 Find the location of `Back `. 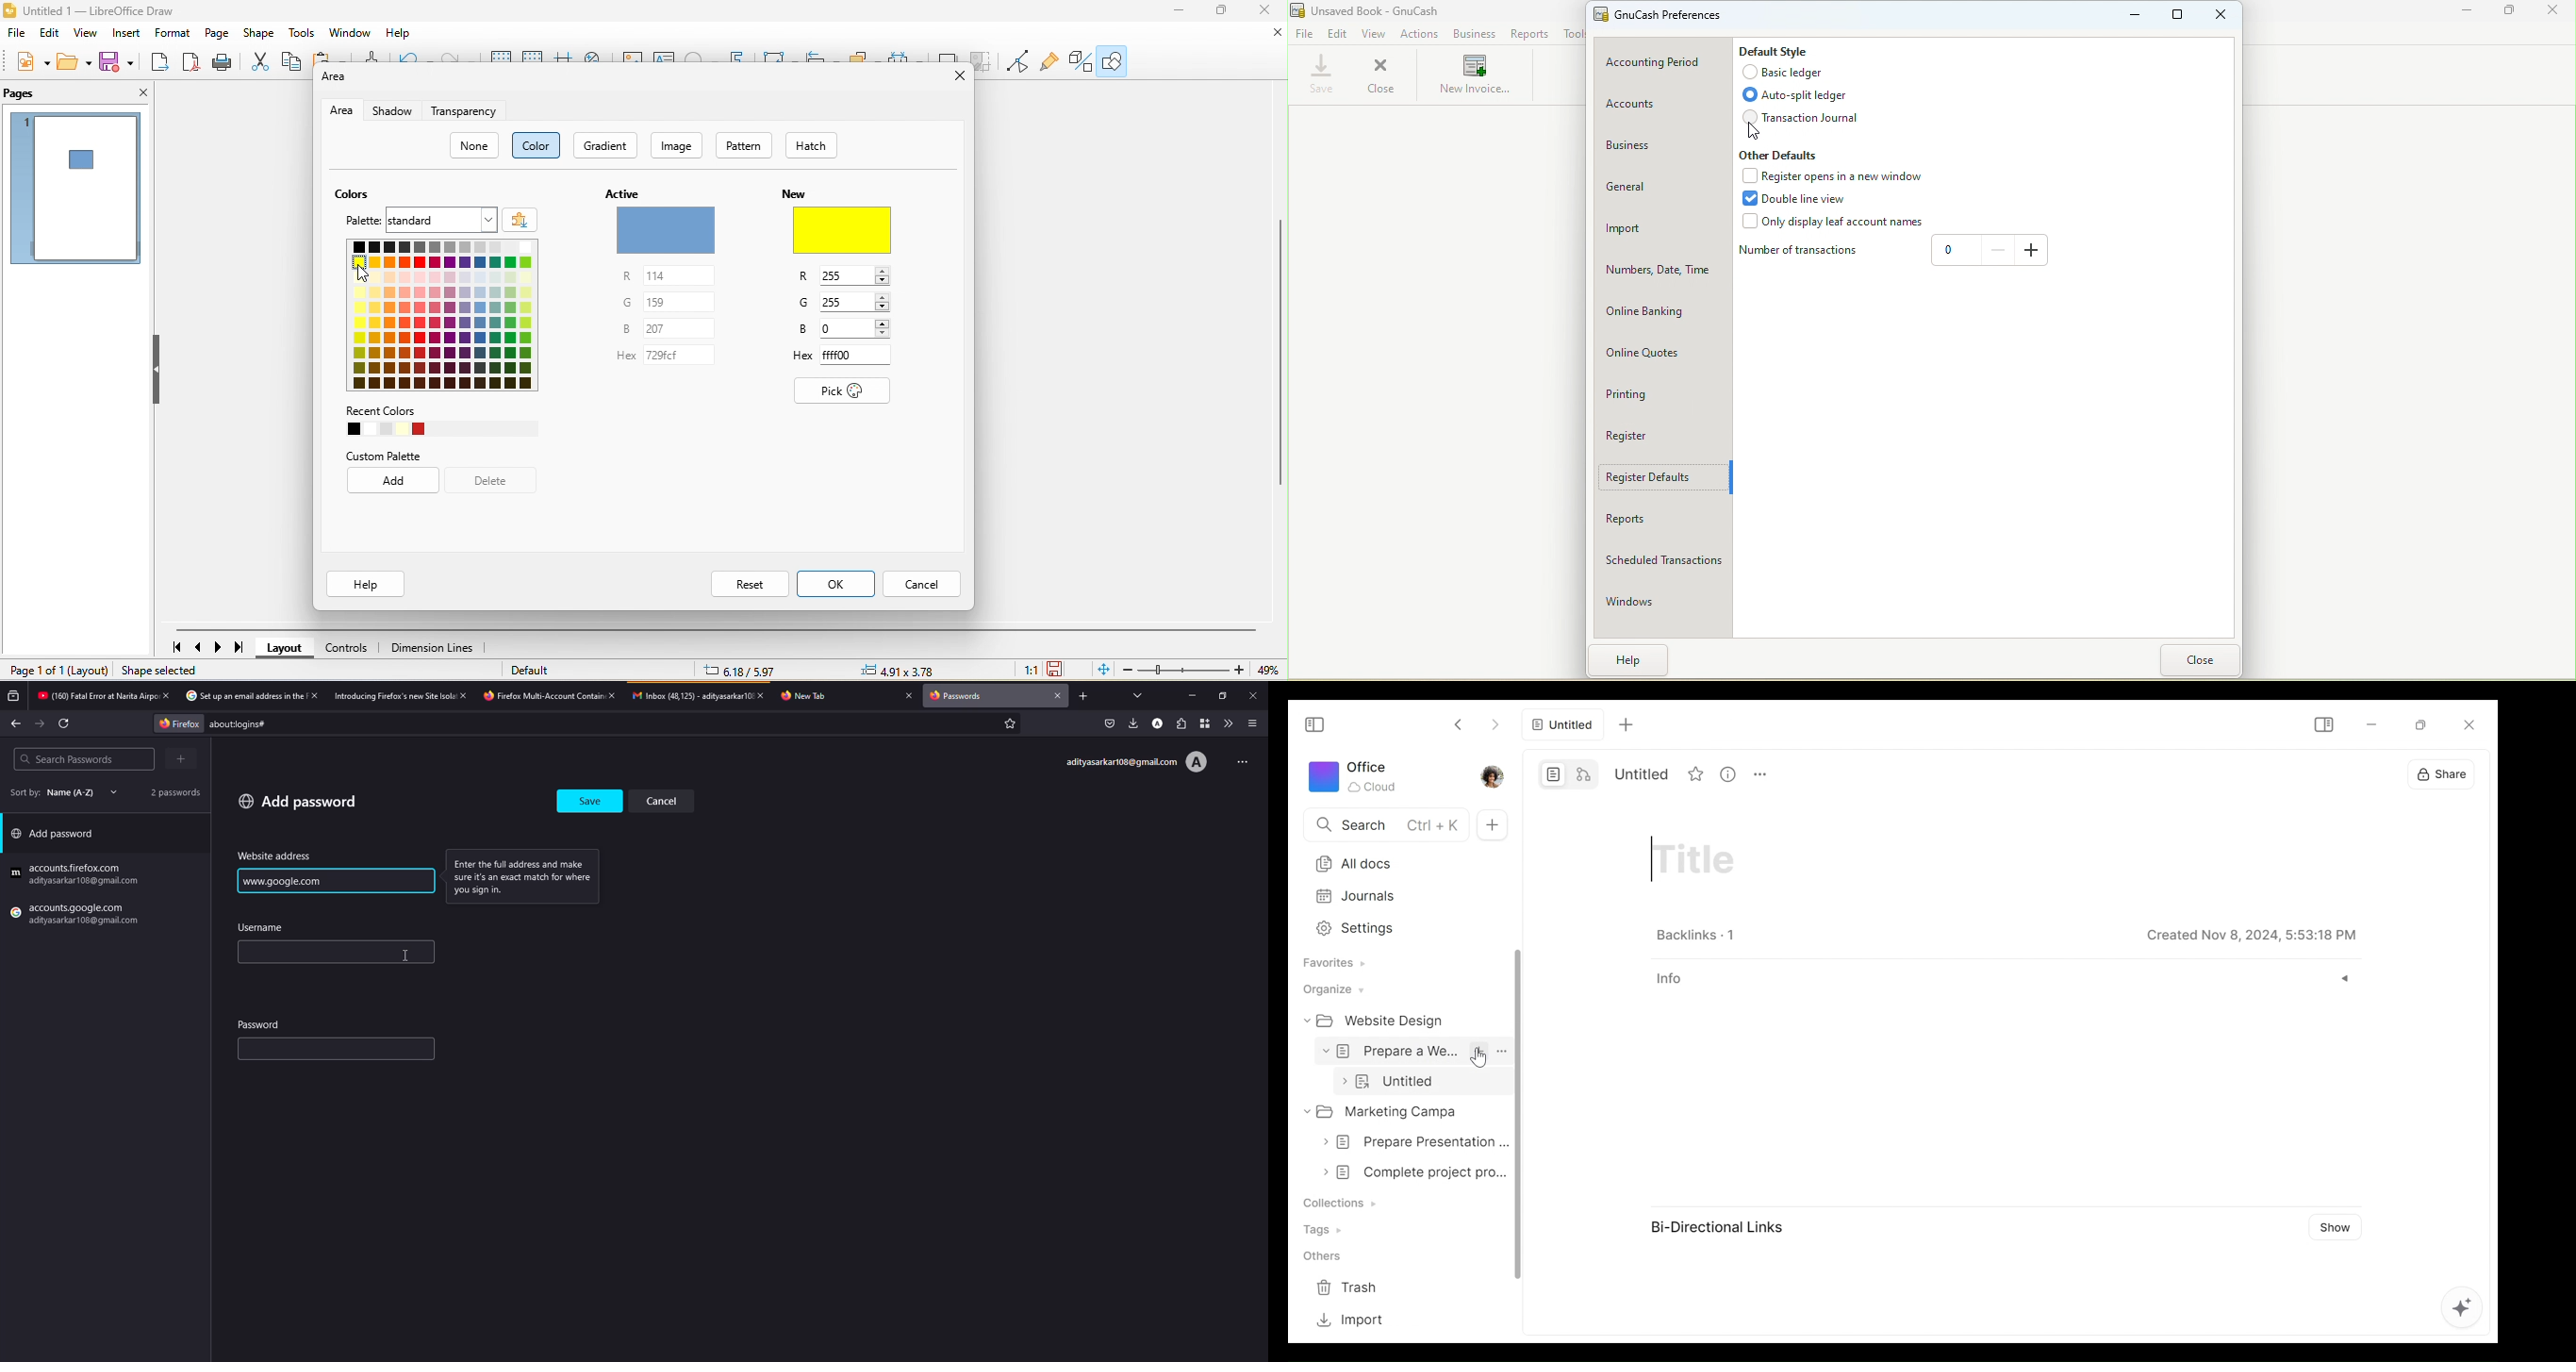

Back  is located at coordinates (1459, 724).